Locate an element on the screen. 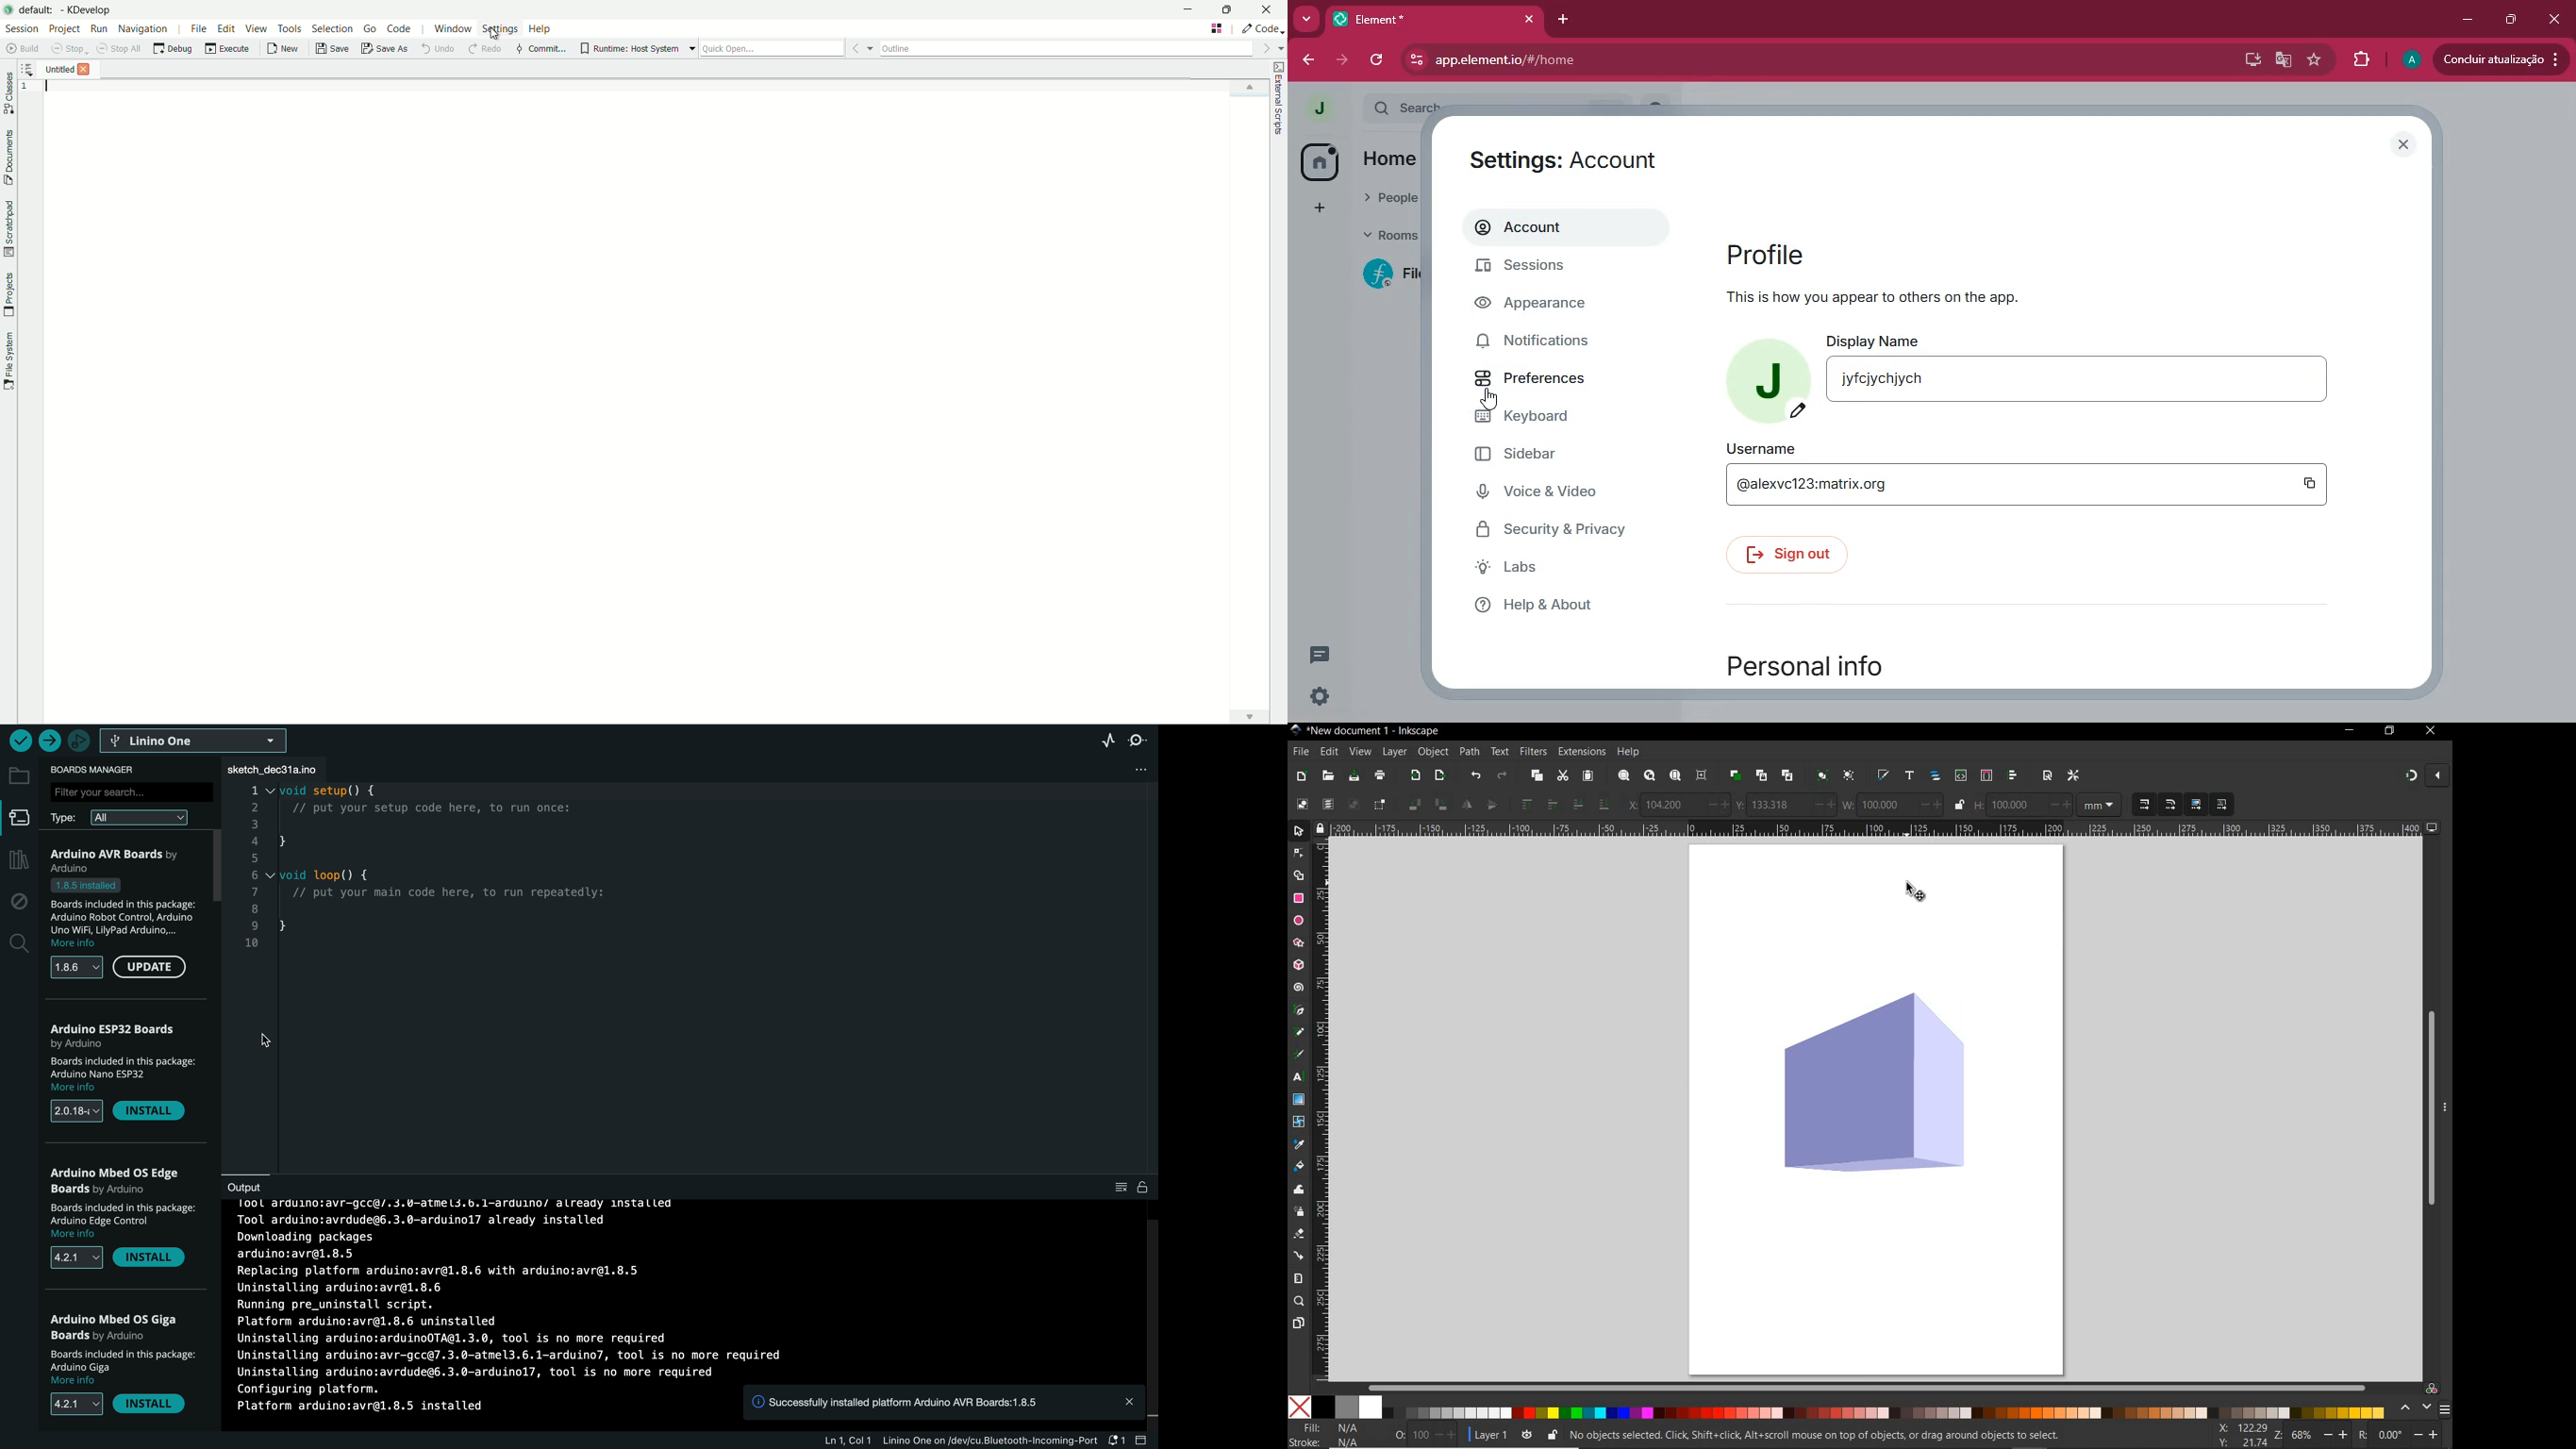 The height and width of the screenshot is (1456, 2576). color mode is located at coordinates (1840, 1407).